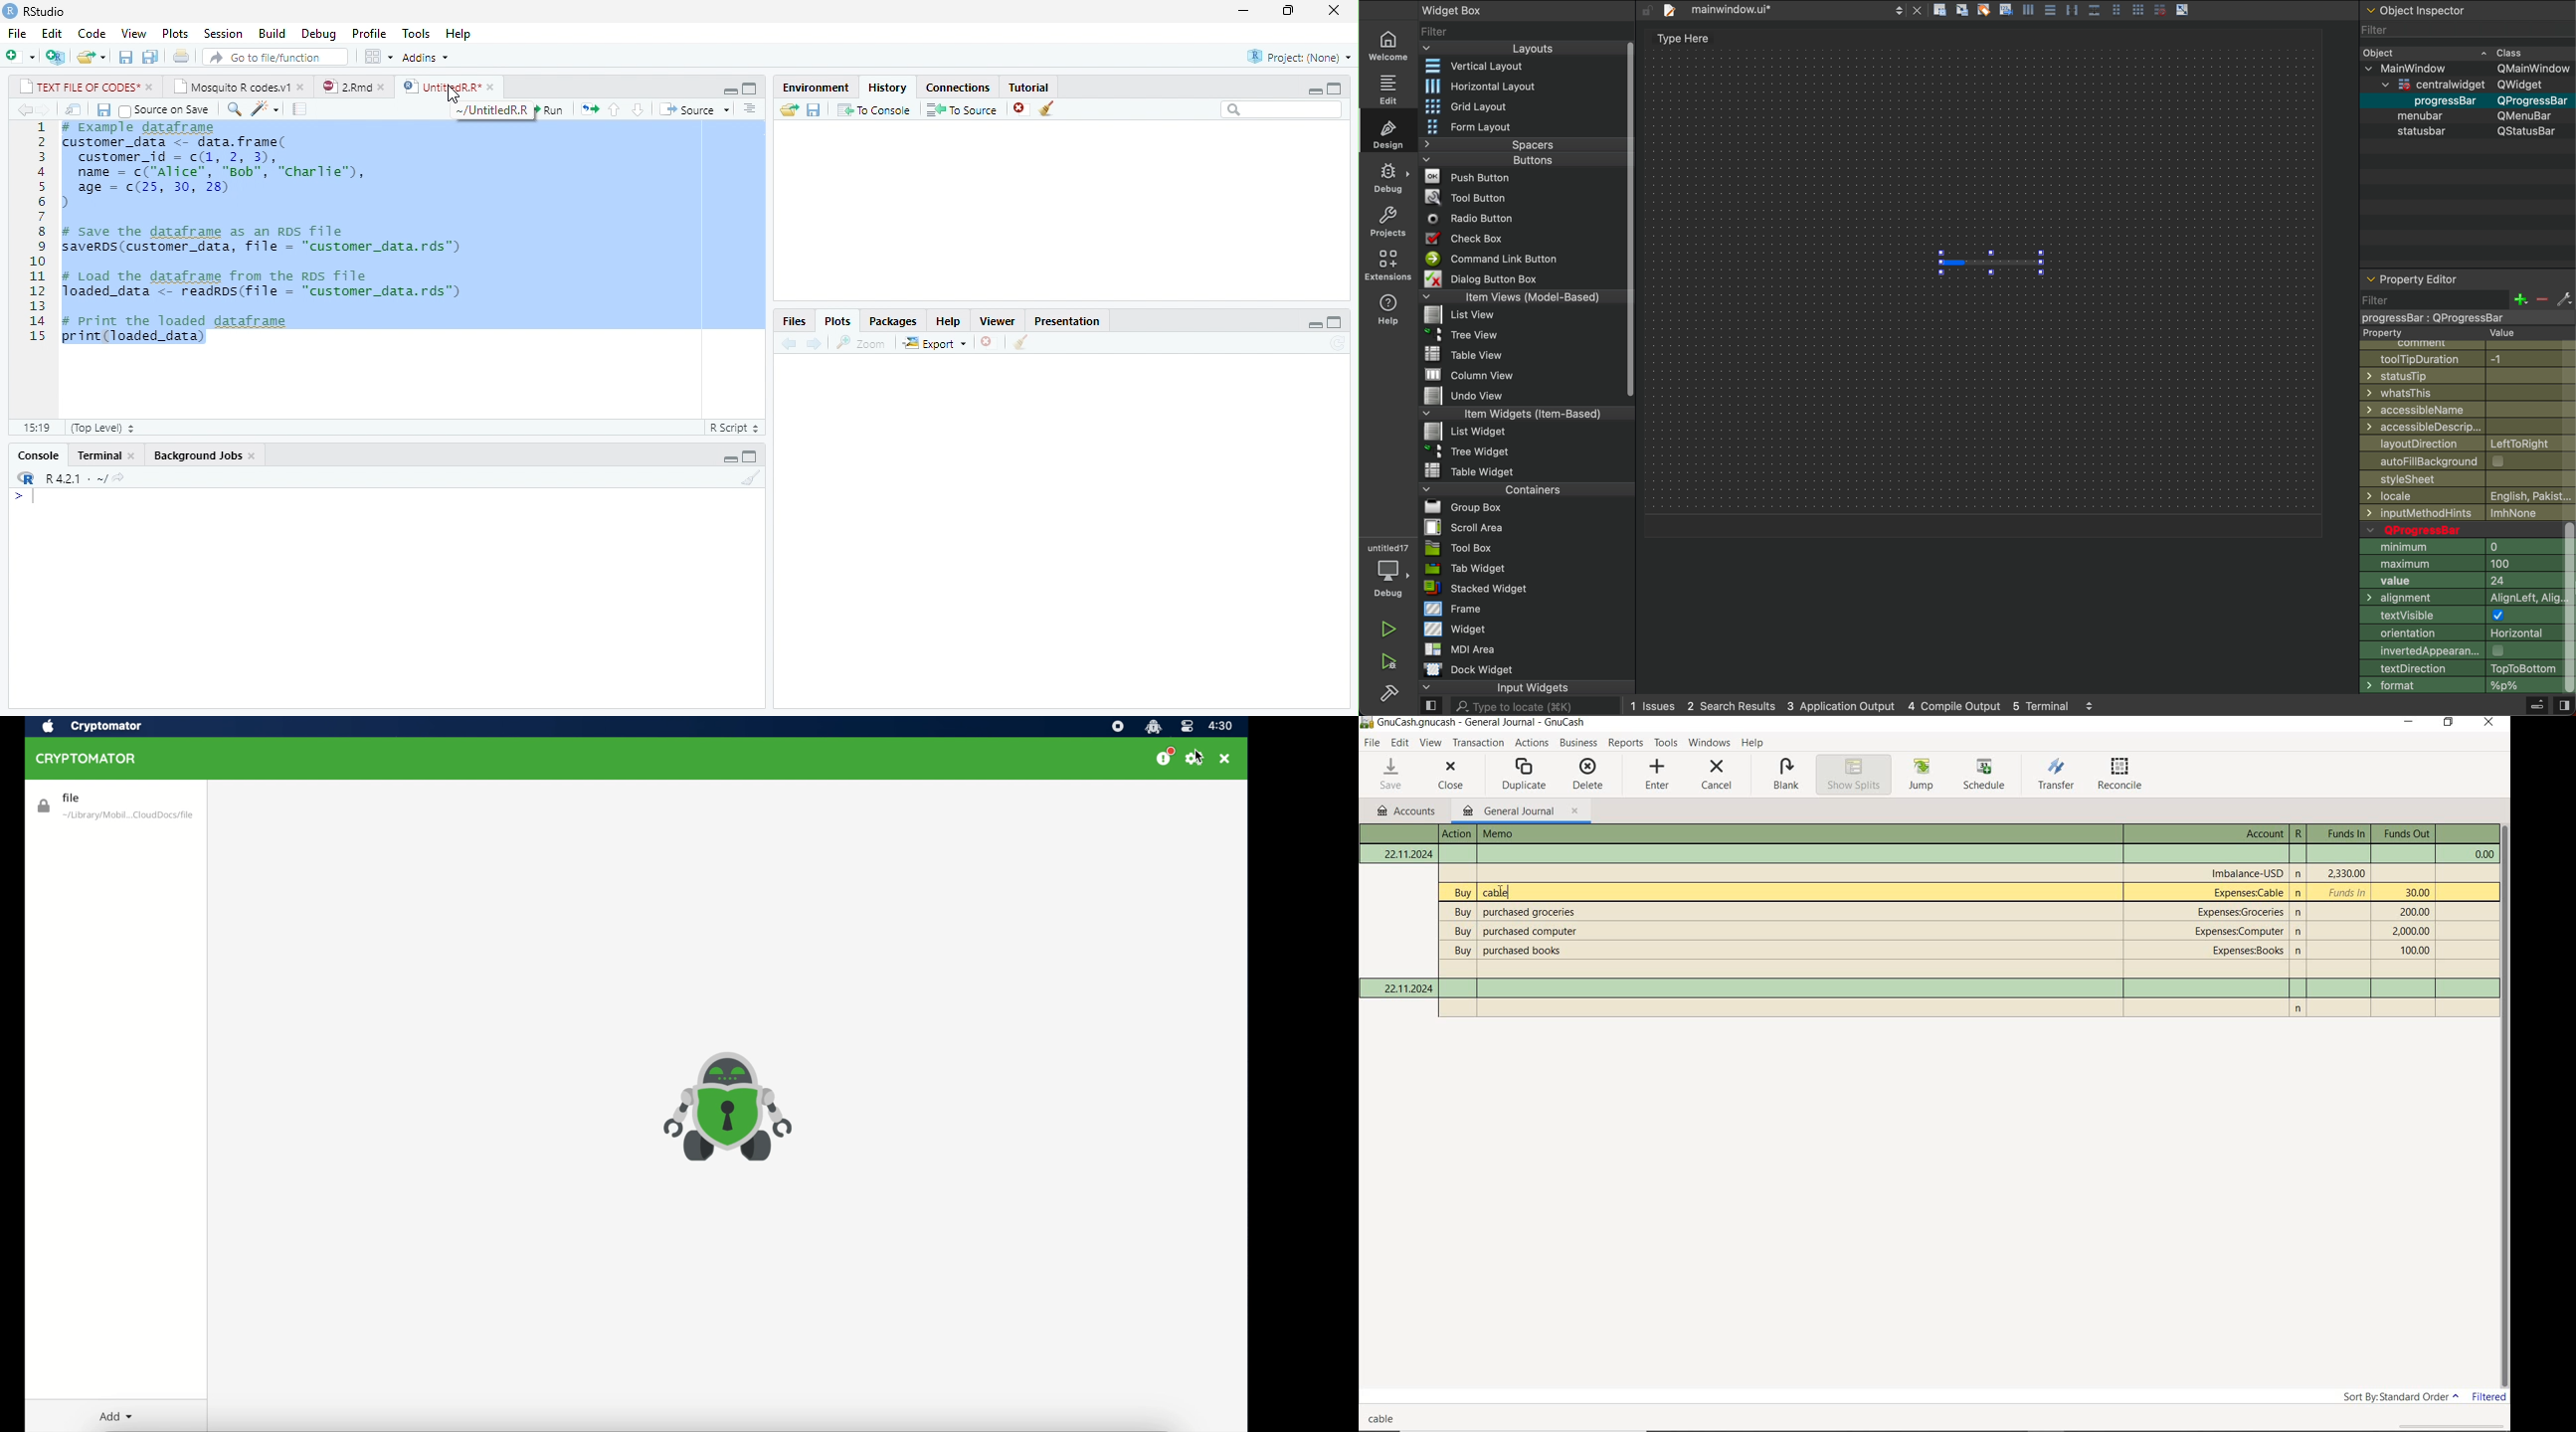  Describe the element at coordinates (637, 110) in the screenshot. I see `down` at that location.